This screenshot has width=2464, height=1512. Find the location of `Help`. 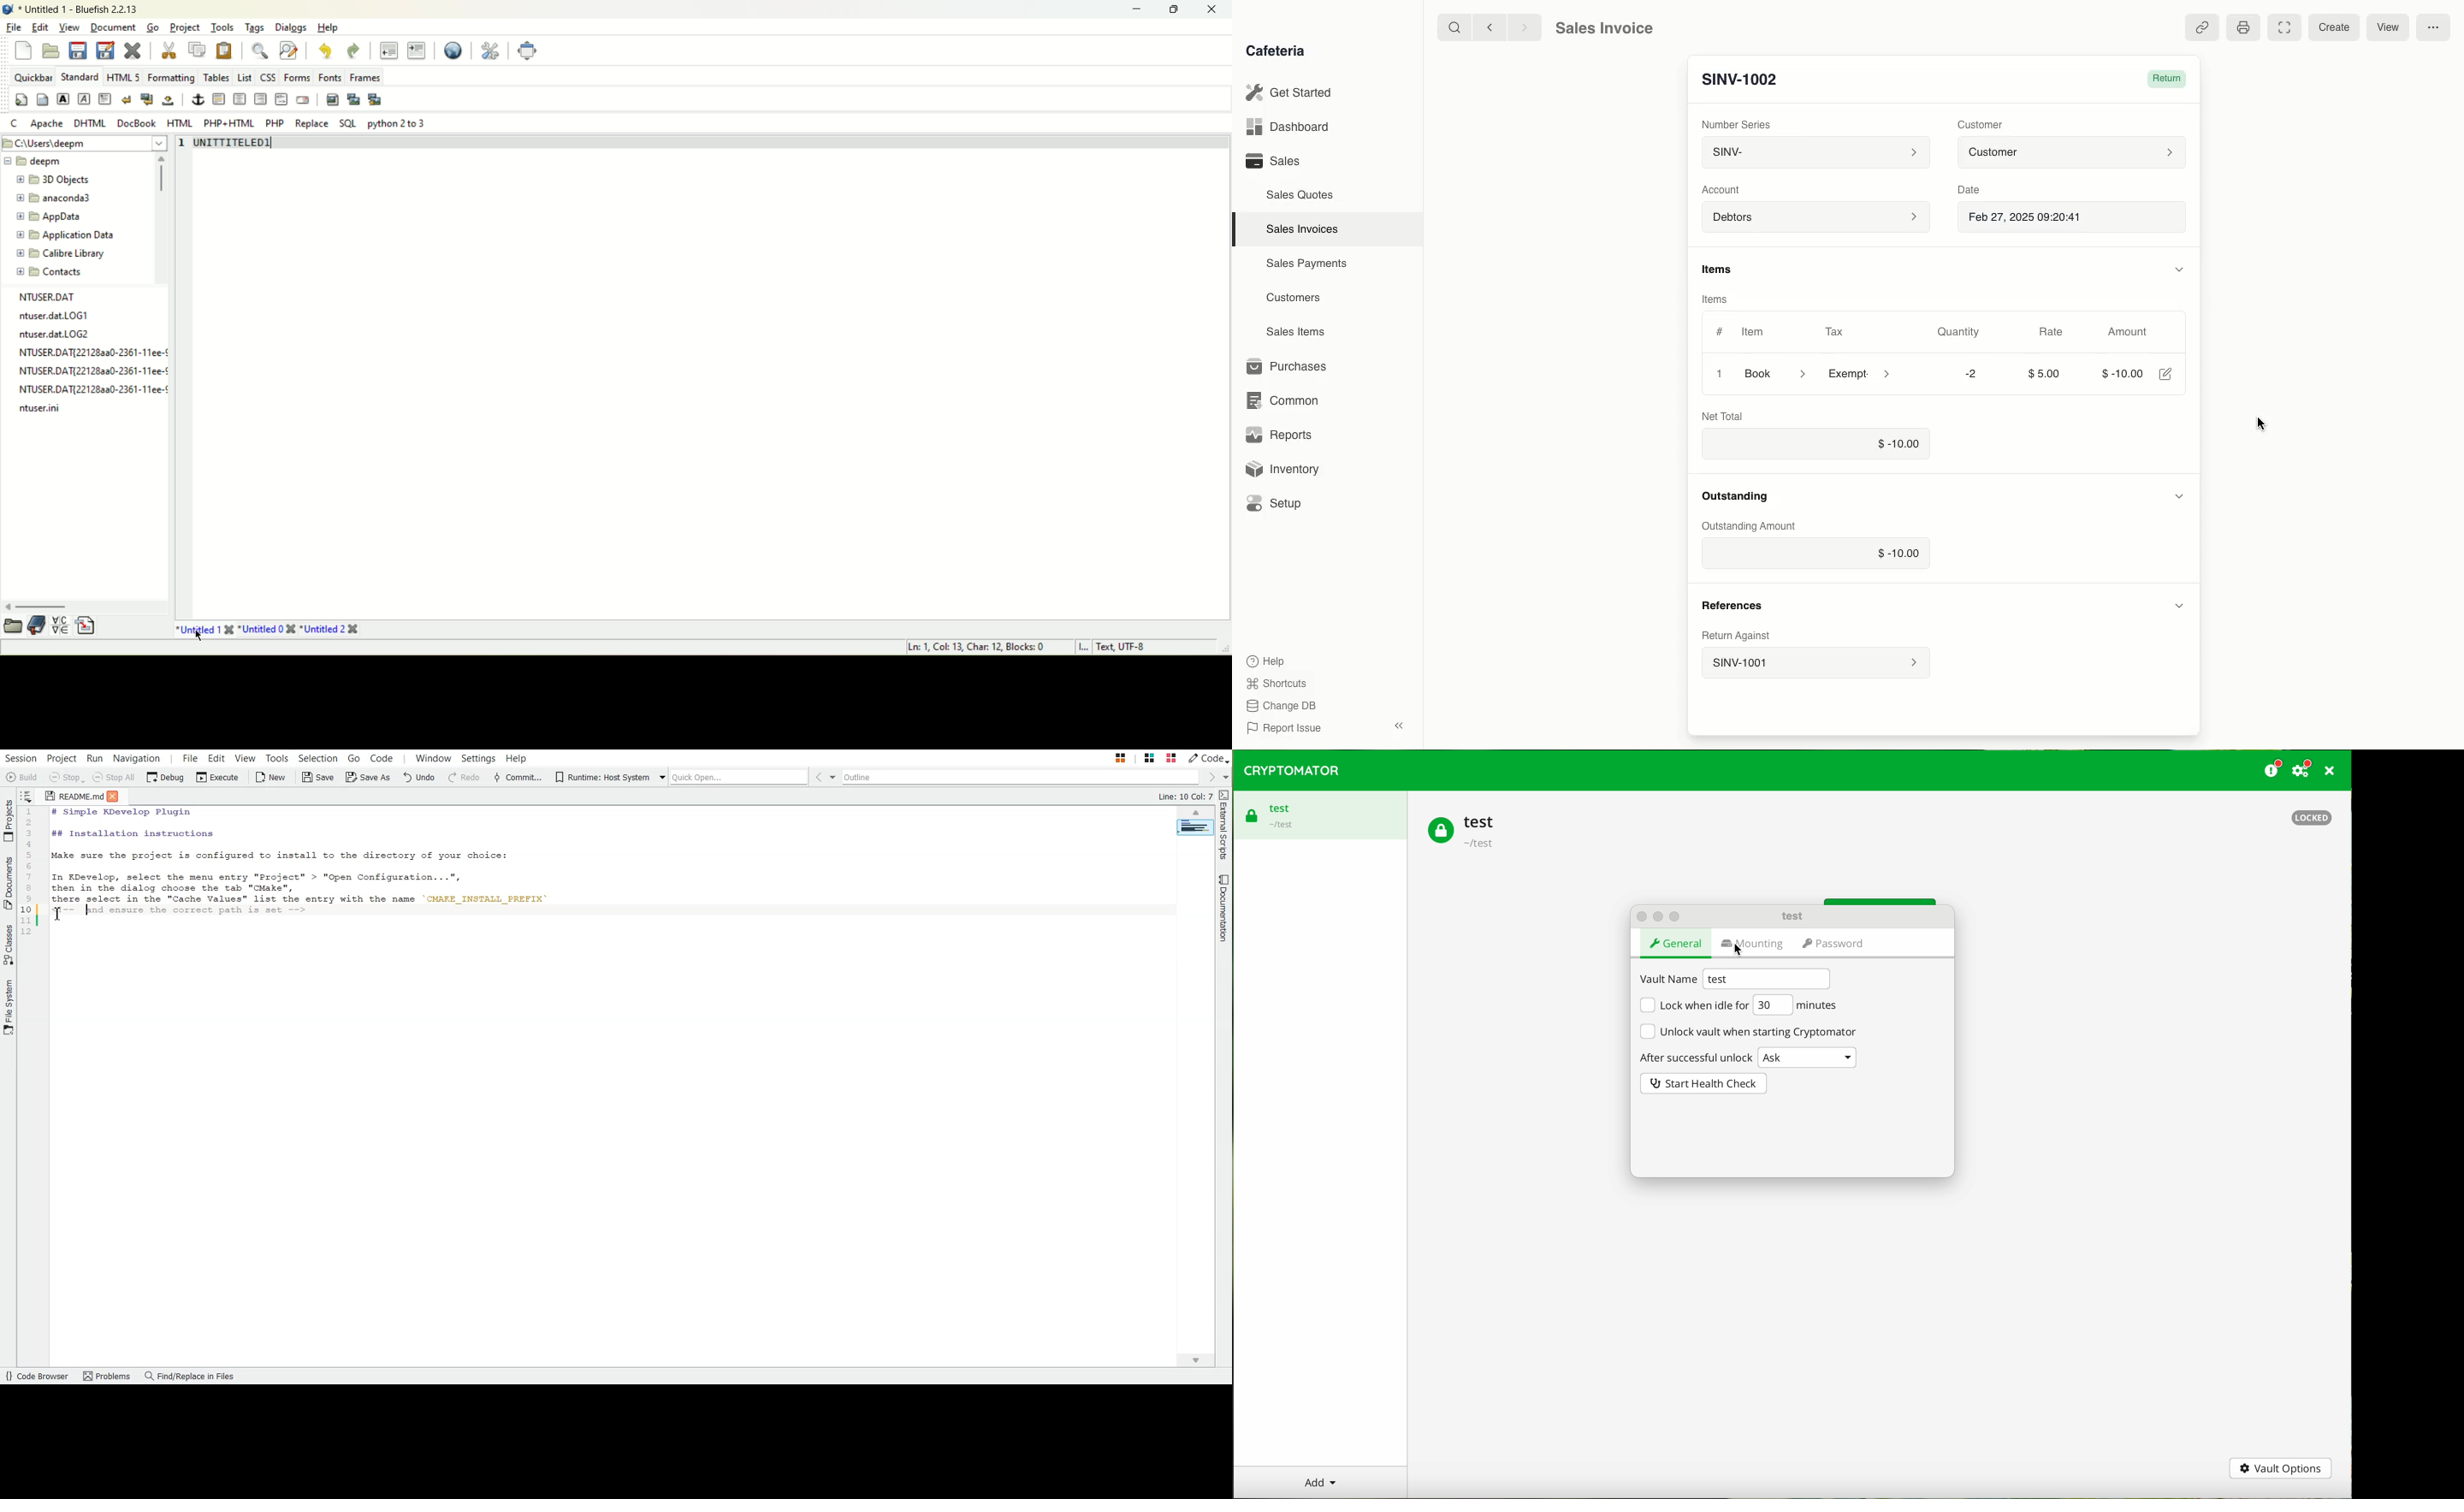

Help is located at coordinates (1267, 659).